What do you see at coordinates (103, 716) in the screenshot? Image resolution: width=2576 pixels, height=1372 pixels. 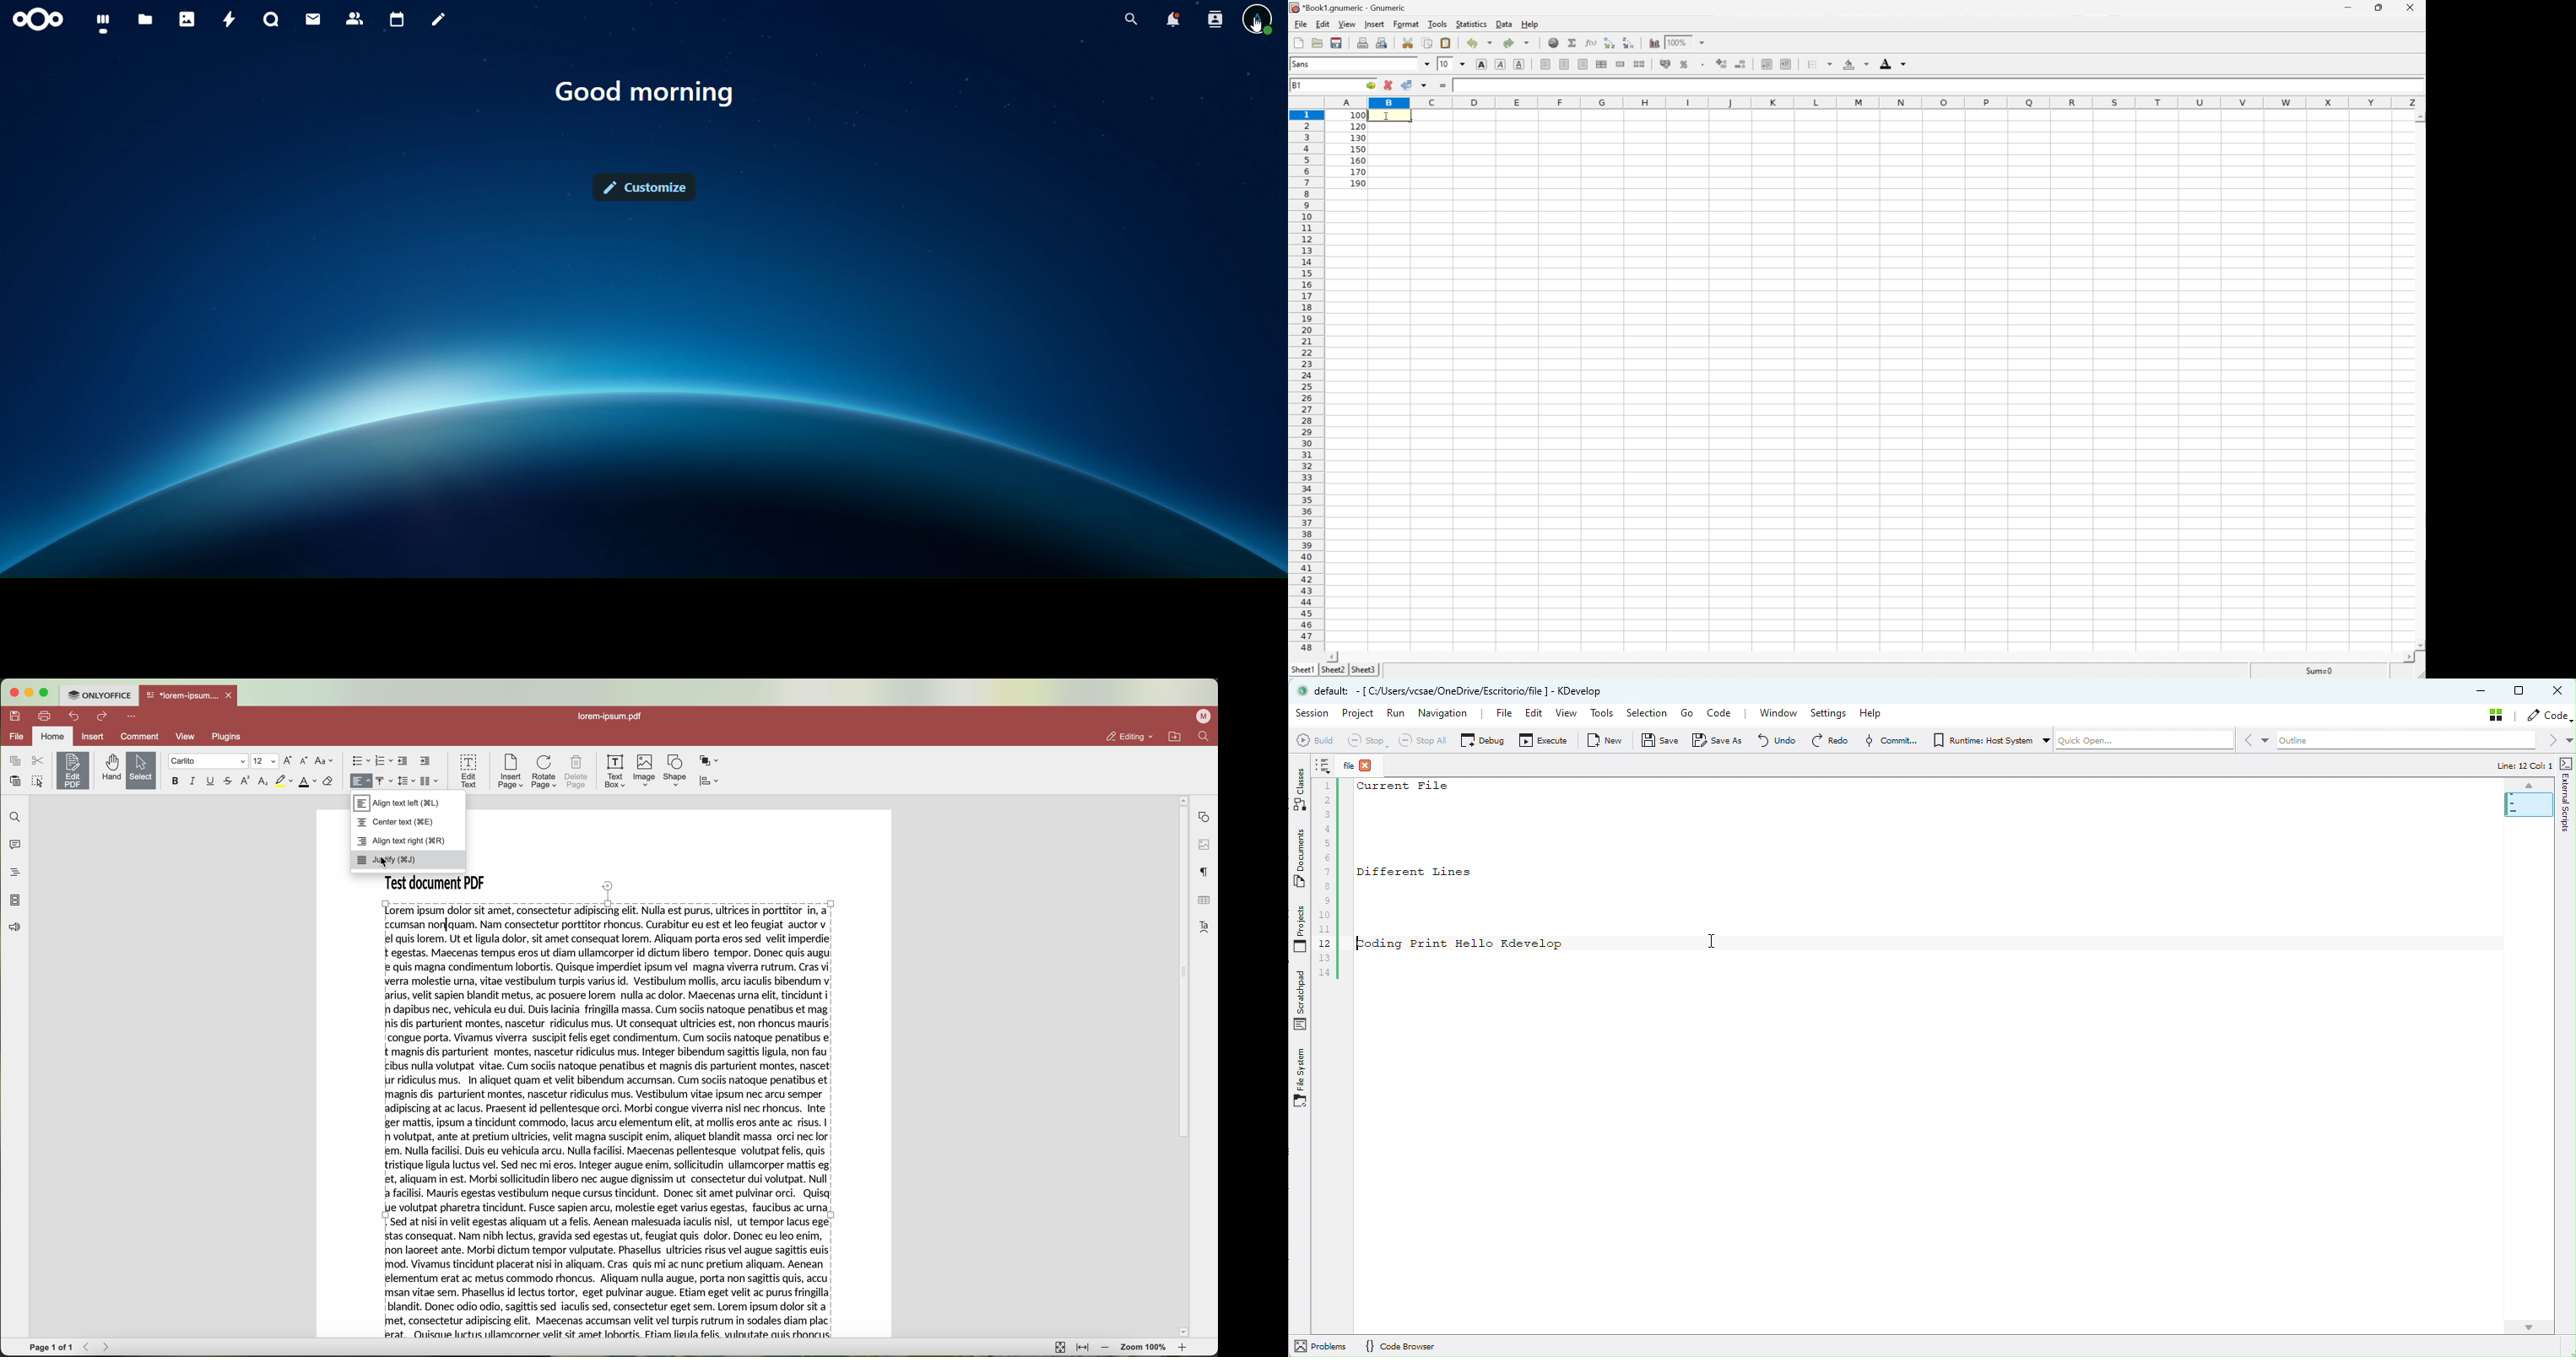 I see `redo` at bounding box center [103, 716].